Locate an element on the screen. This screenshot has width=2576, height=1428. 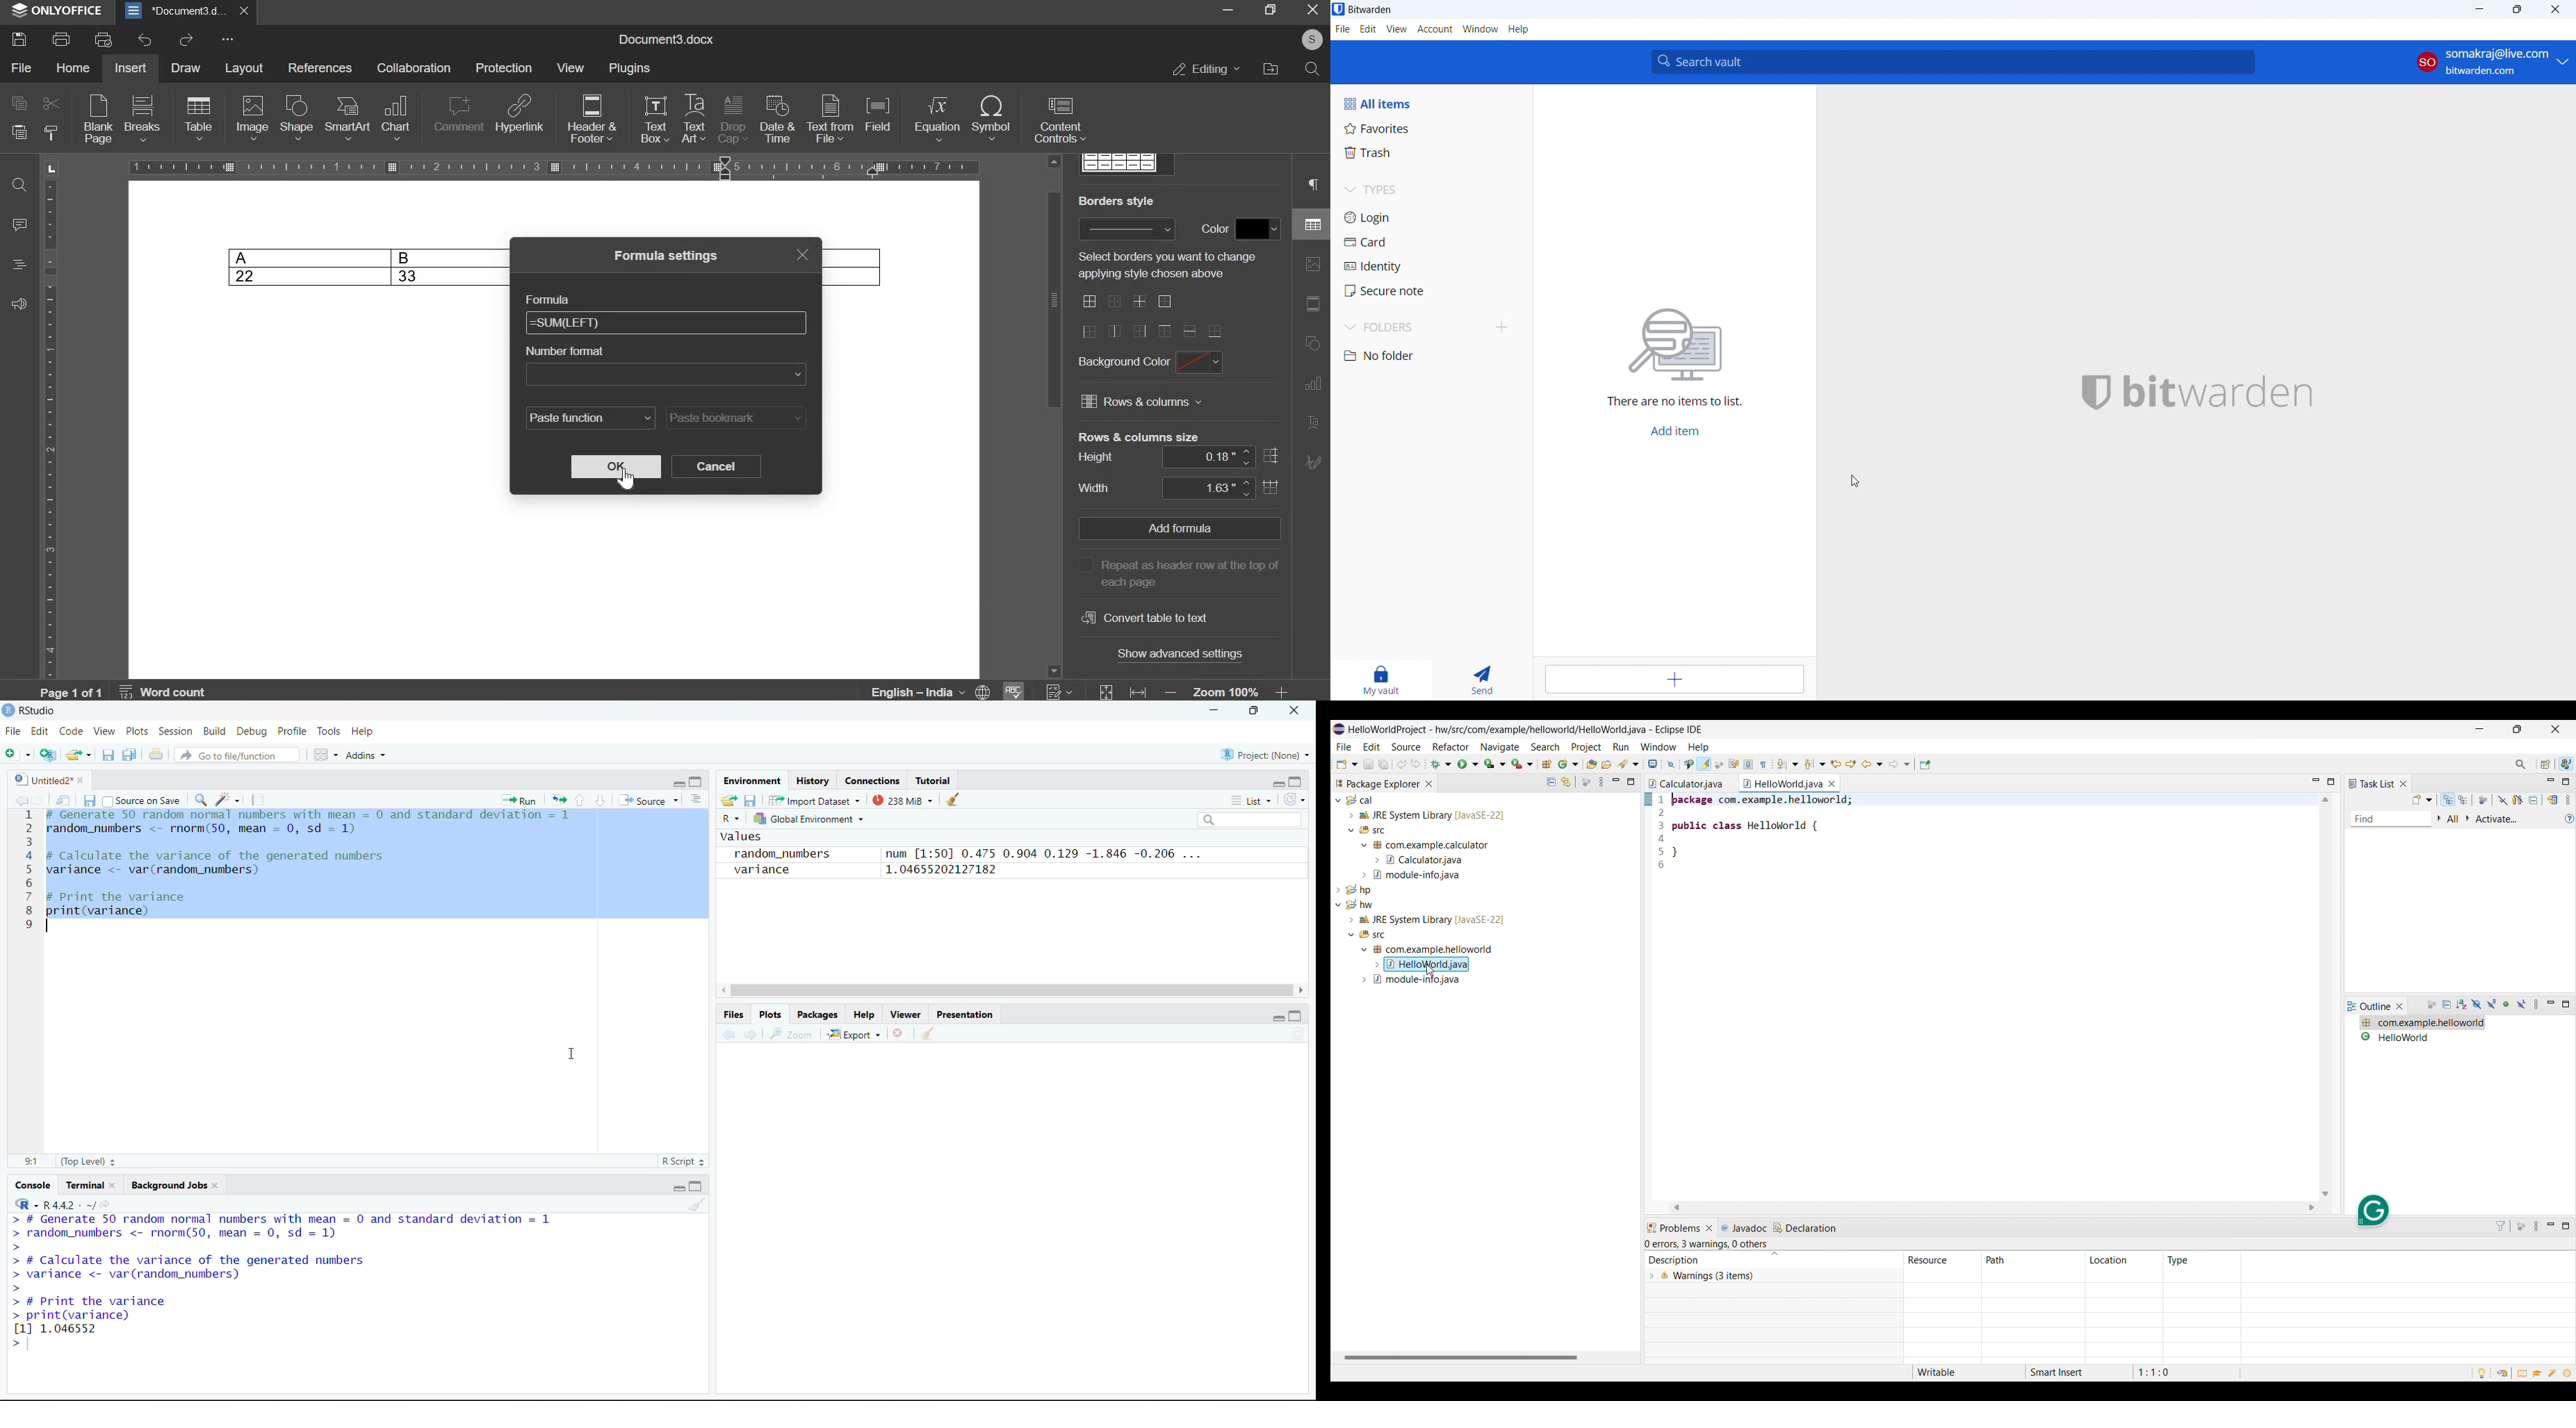
run is located at coordinates (520, 800).